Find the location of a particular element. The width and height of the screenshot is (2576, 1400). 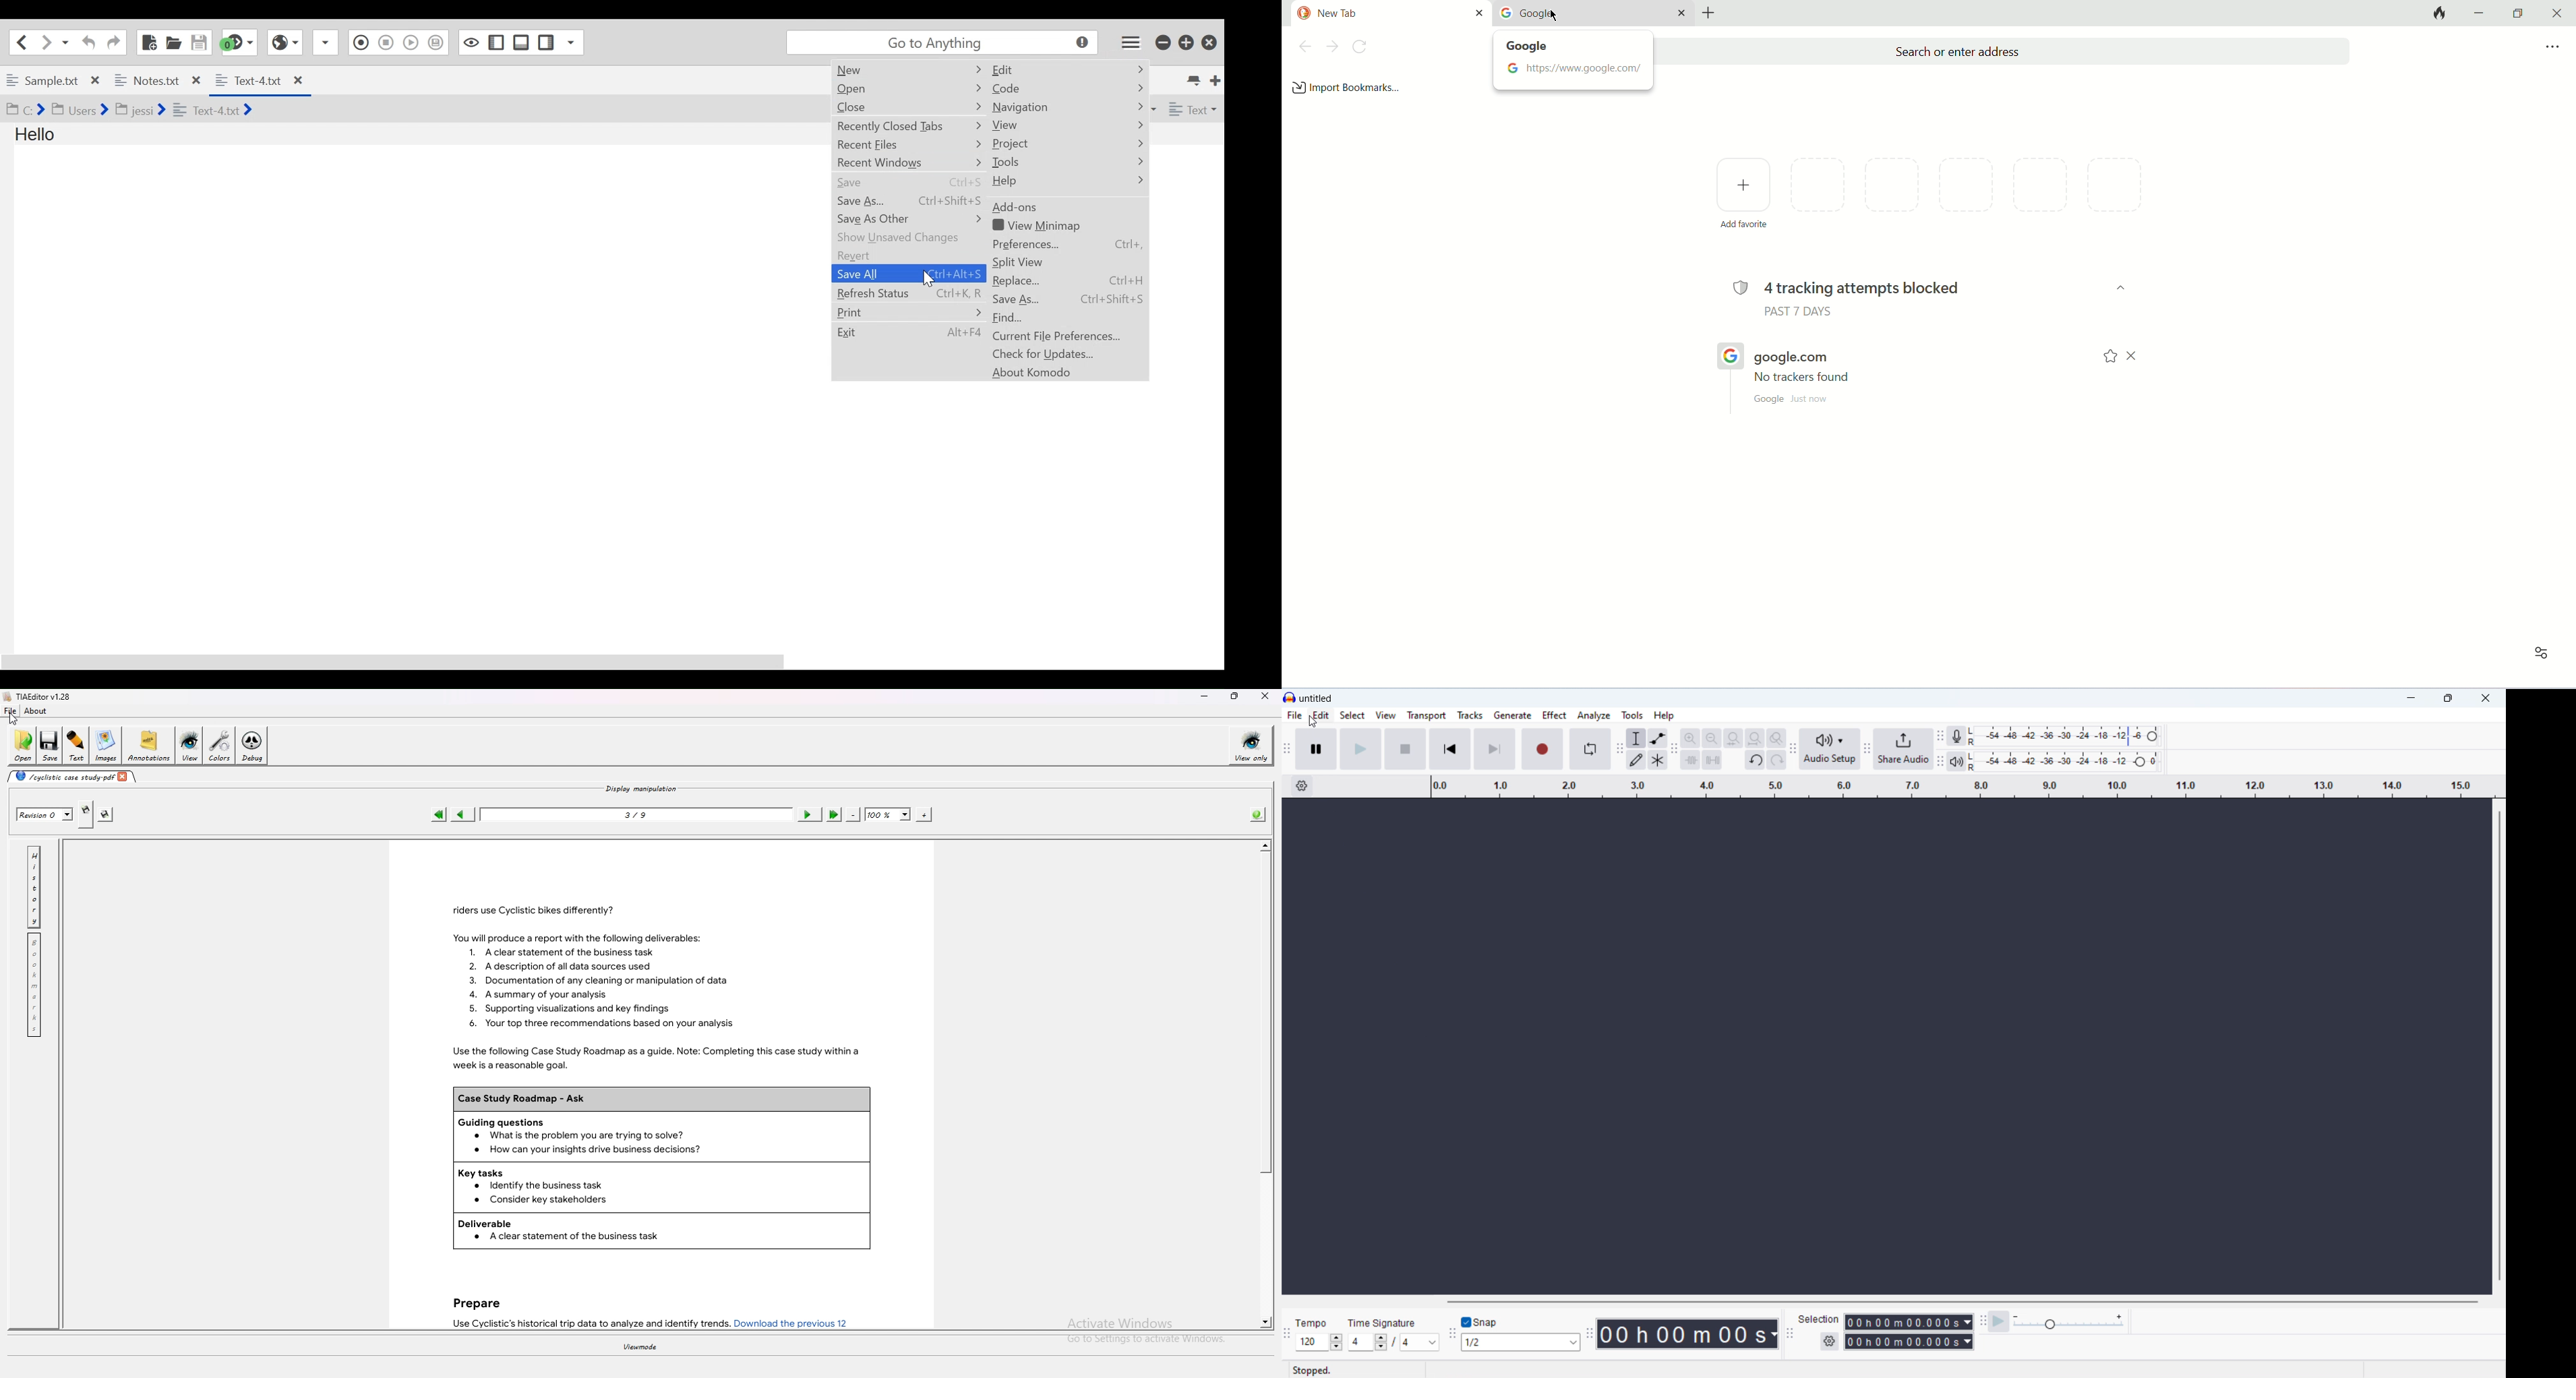

View in Browser is located at coordinates (285, 42).